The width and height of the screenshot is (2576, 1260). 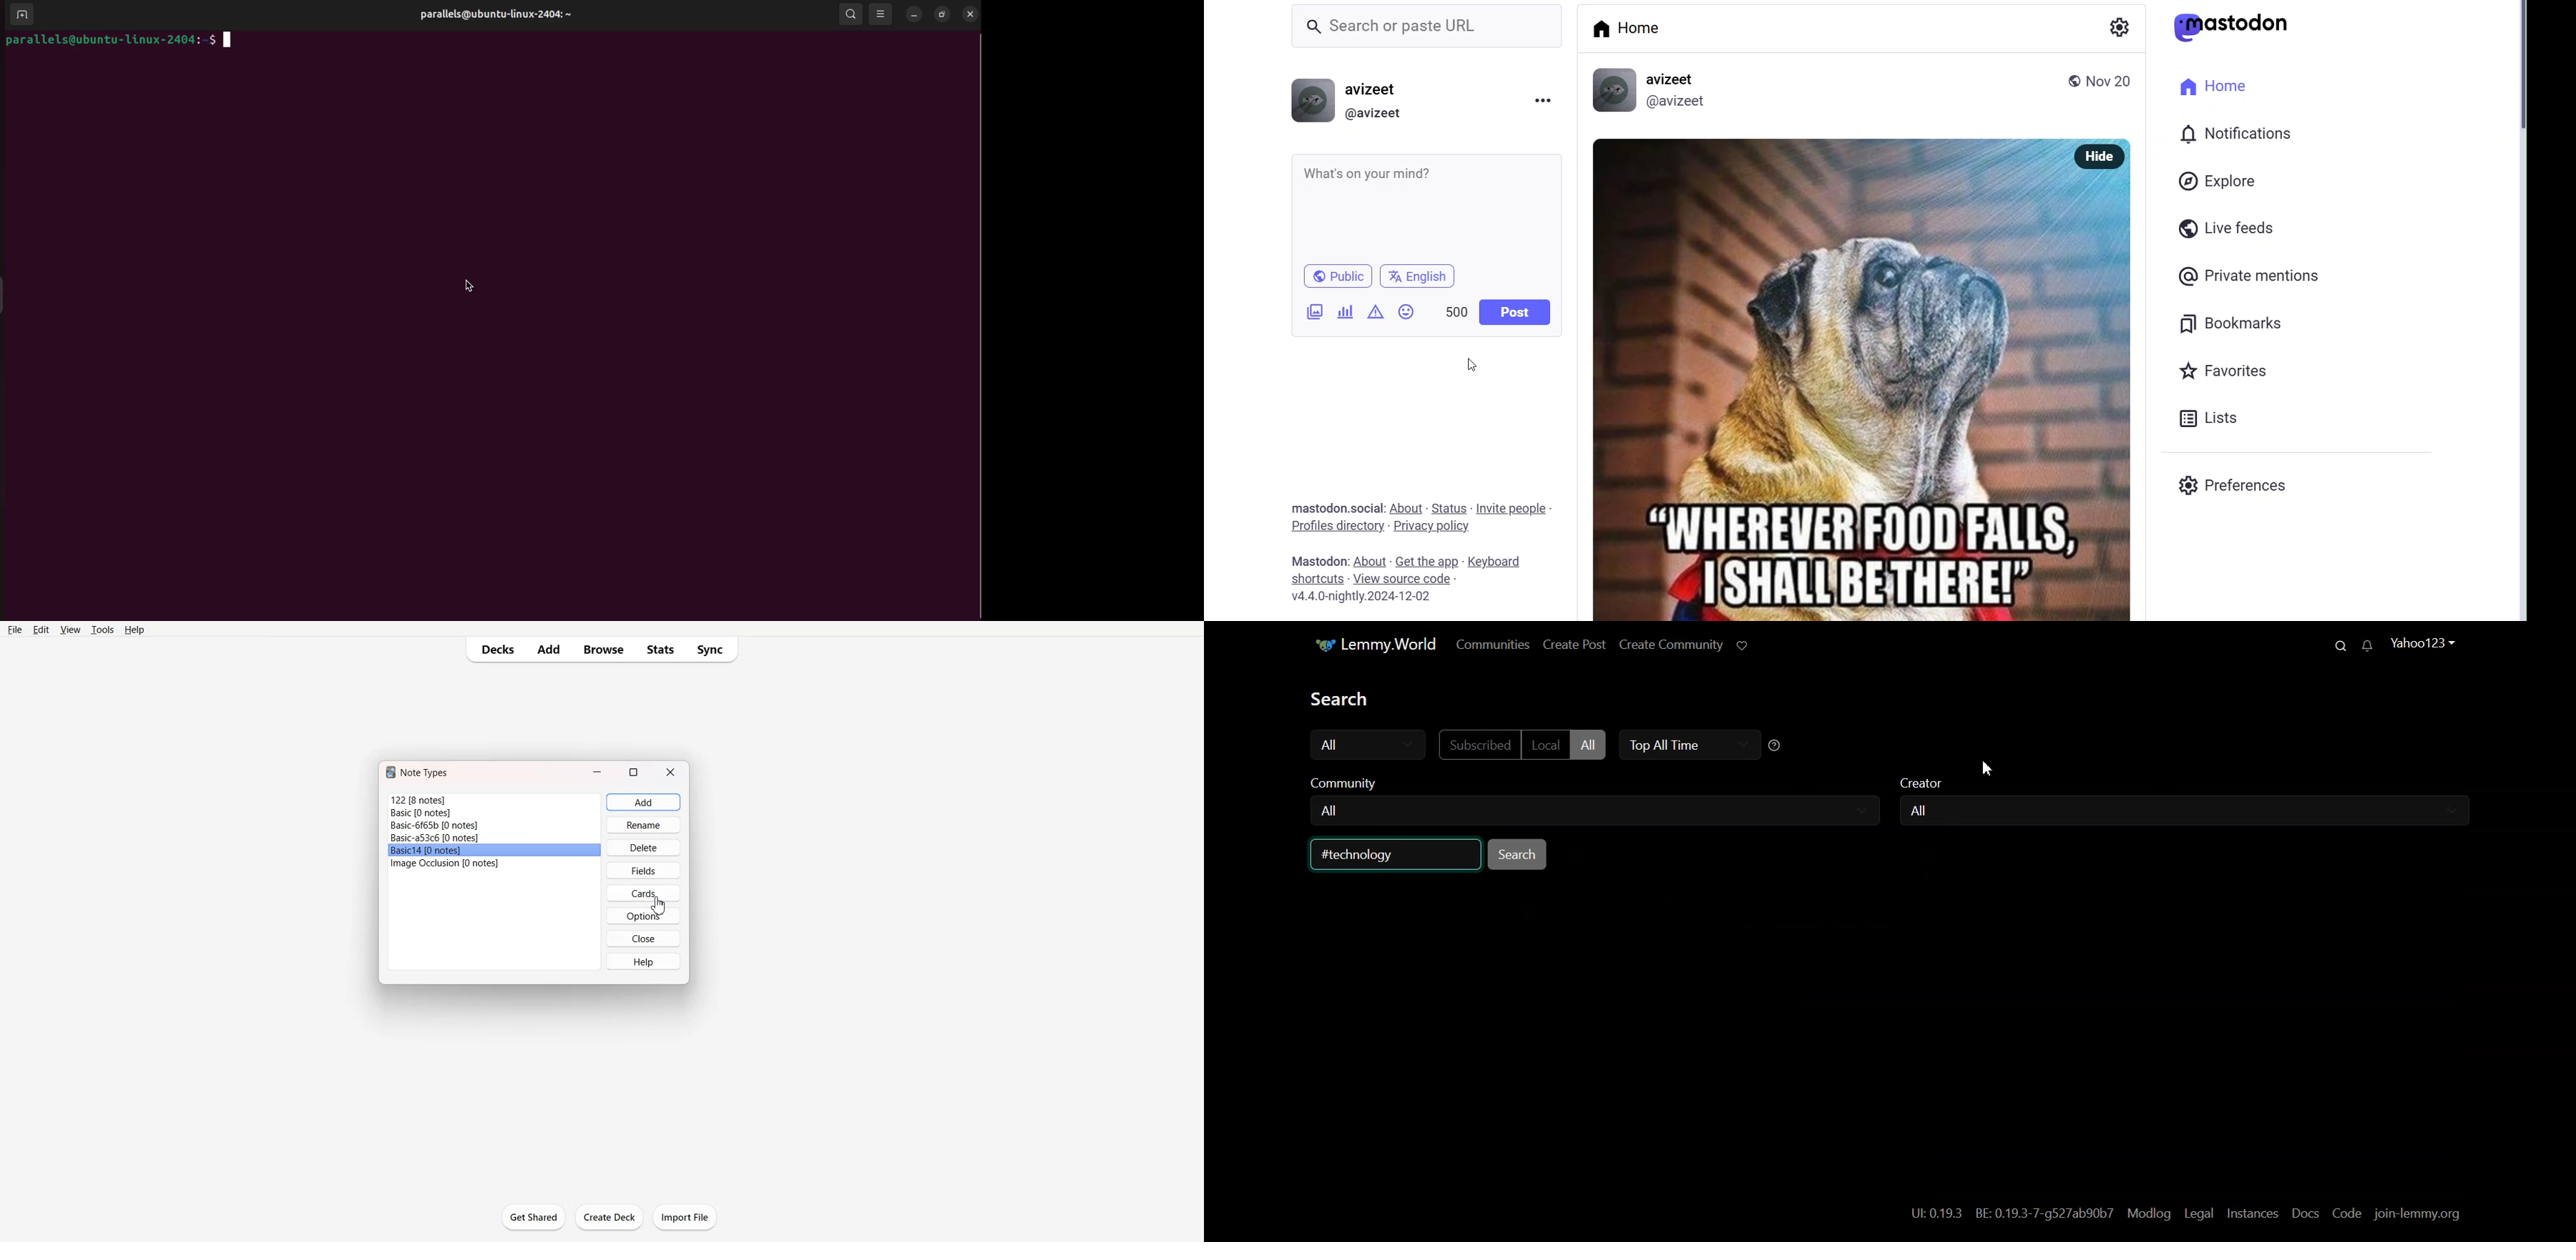 What do you see at coordinates (1987, 768) in the screenshot?
I see `Cursor` at bounding box center [1987, 768].